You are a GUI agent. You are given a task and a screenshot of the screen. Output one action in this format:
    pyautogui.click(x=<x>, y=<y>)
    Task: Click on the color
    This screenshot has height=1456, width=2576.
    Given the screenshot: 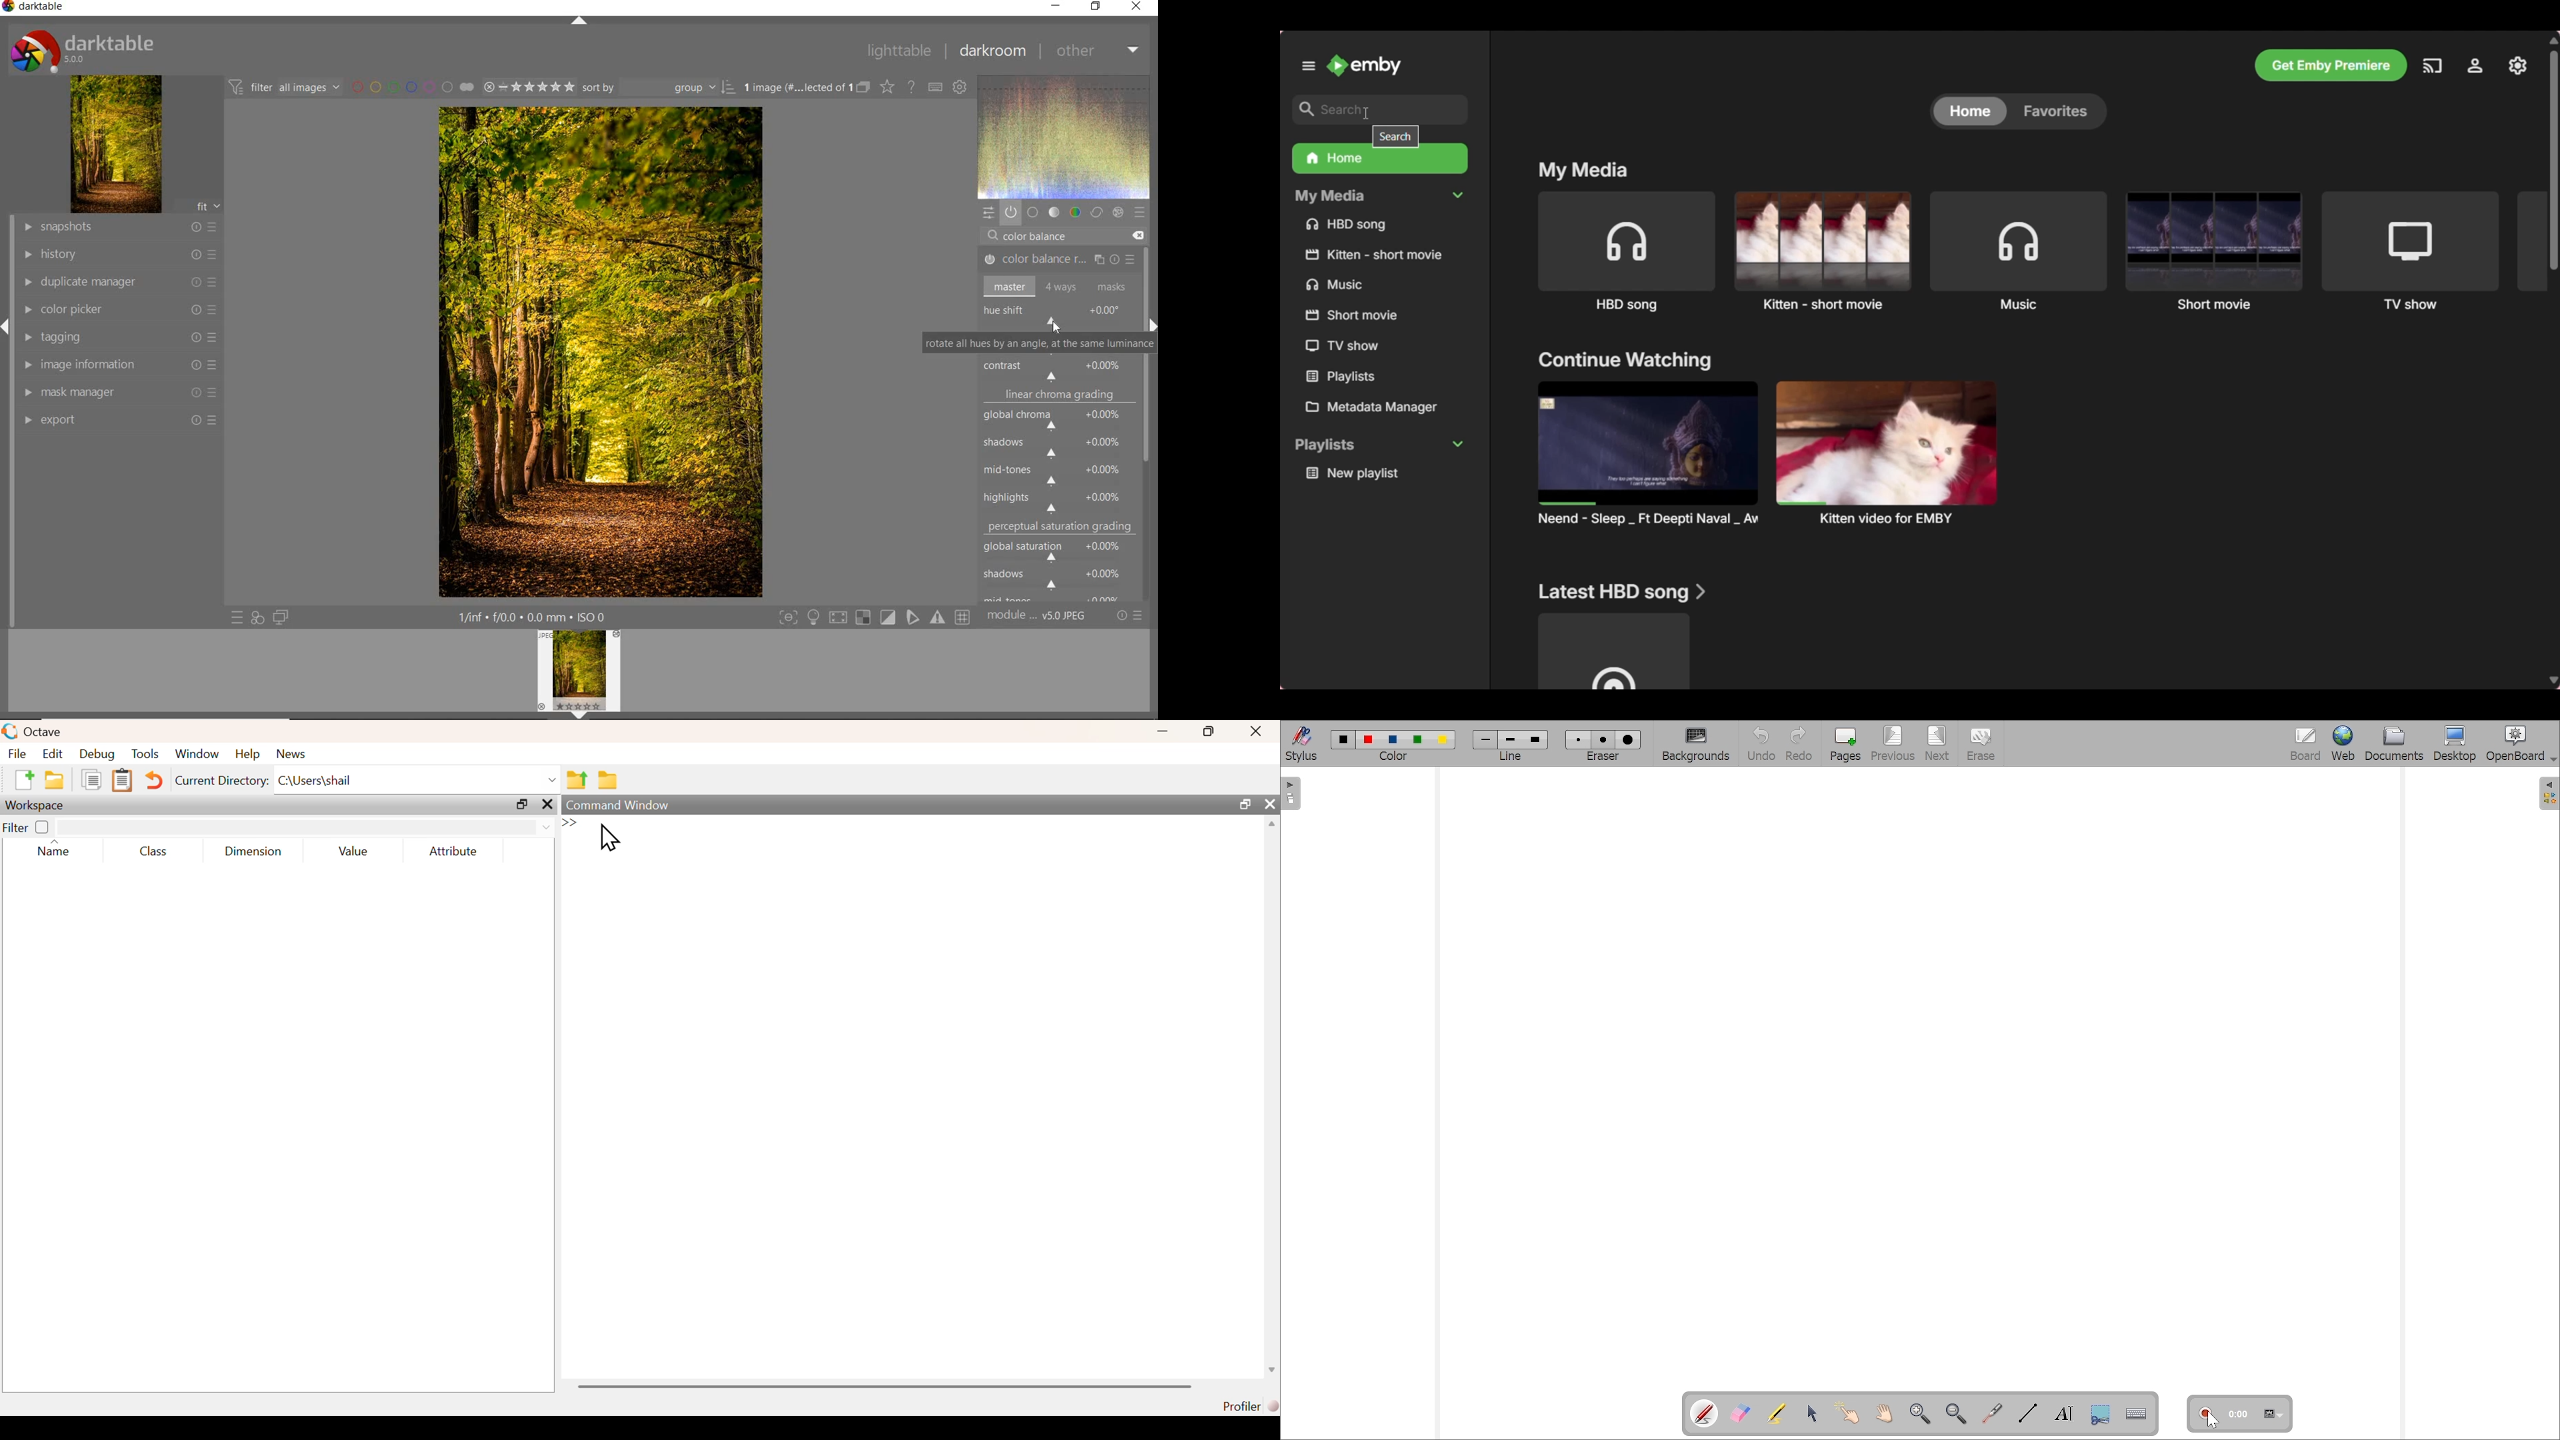 What is the action you would take?
    pyautogui.click(x=1394, y=757)
    